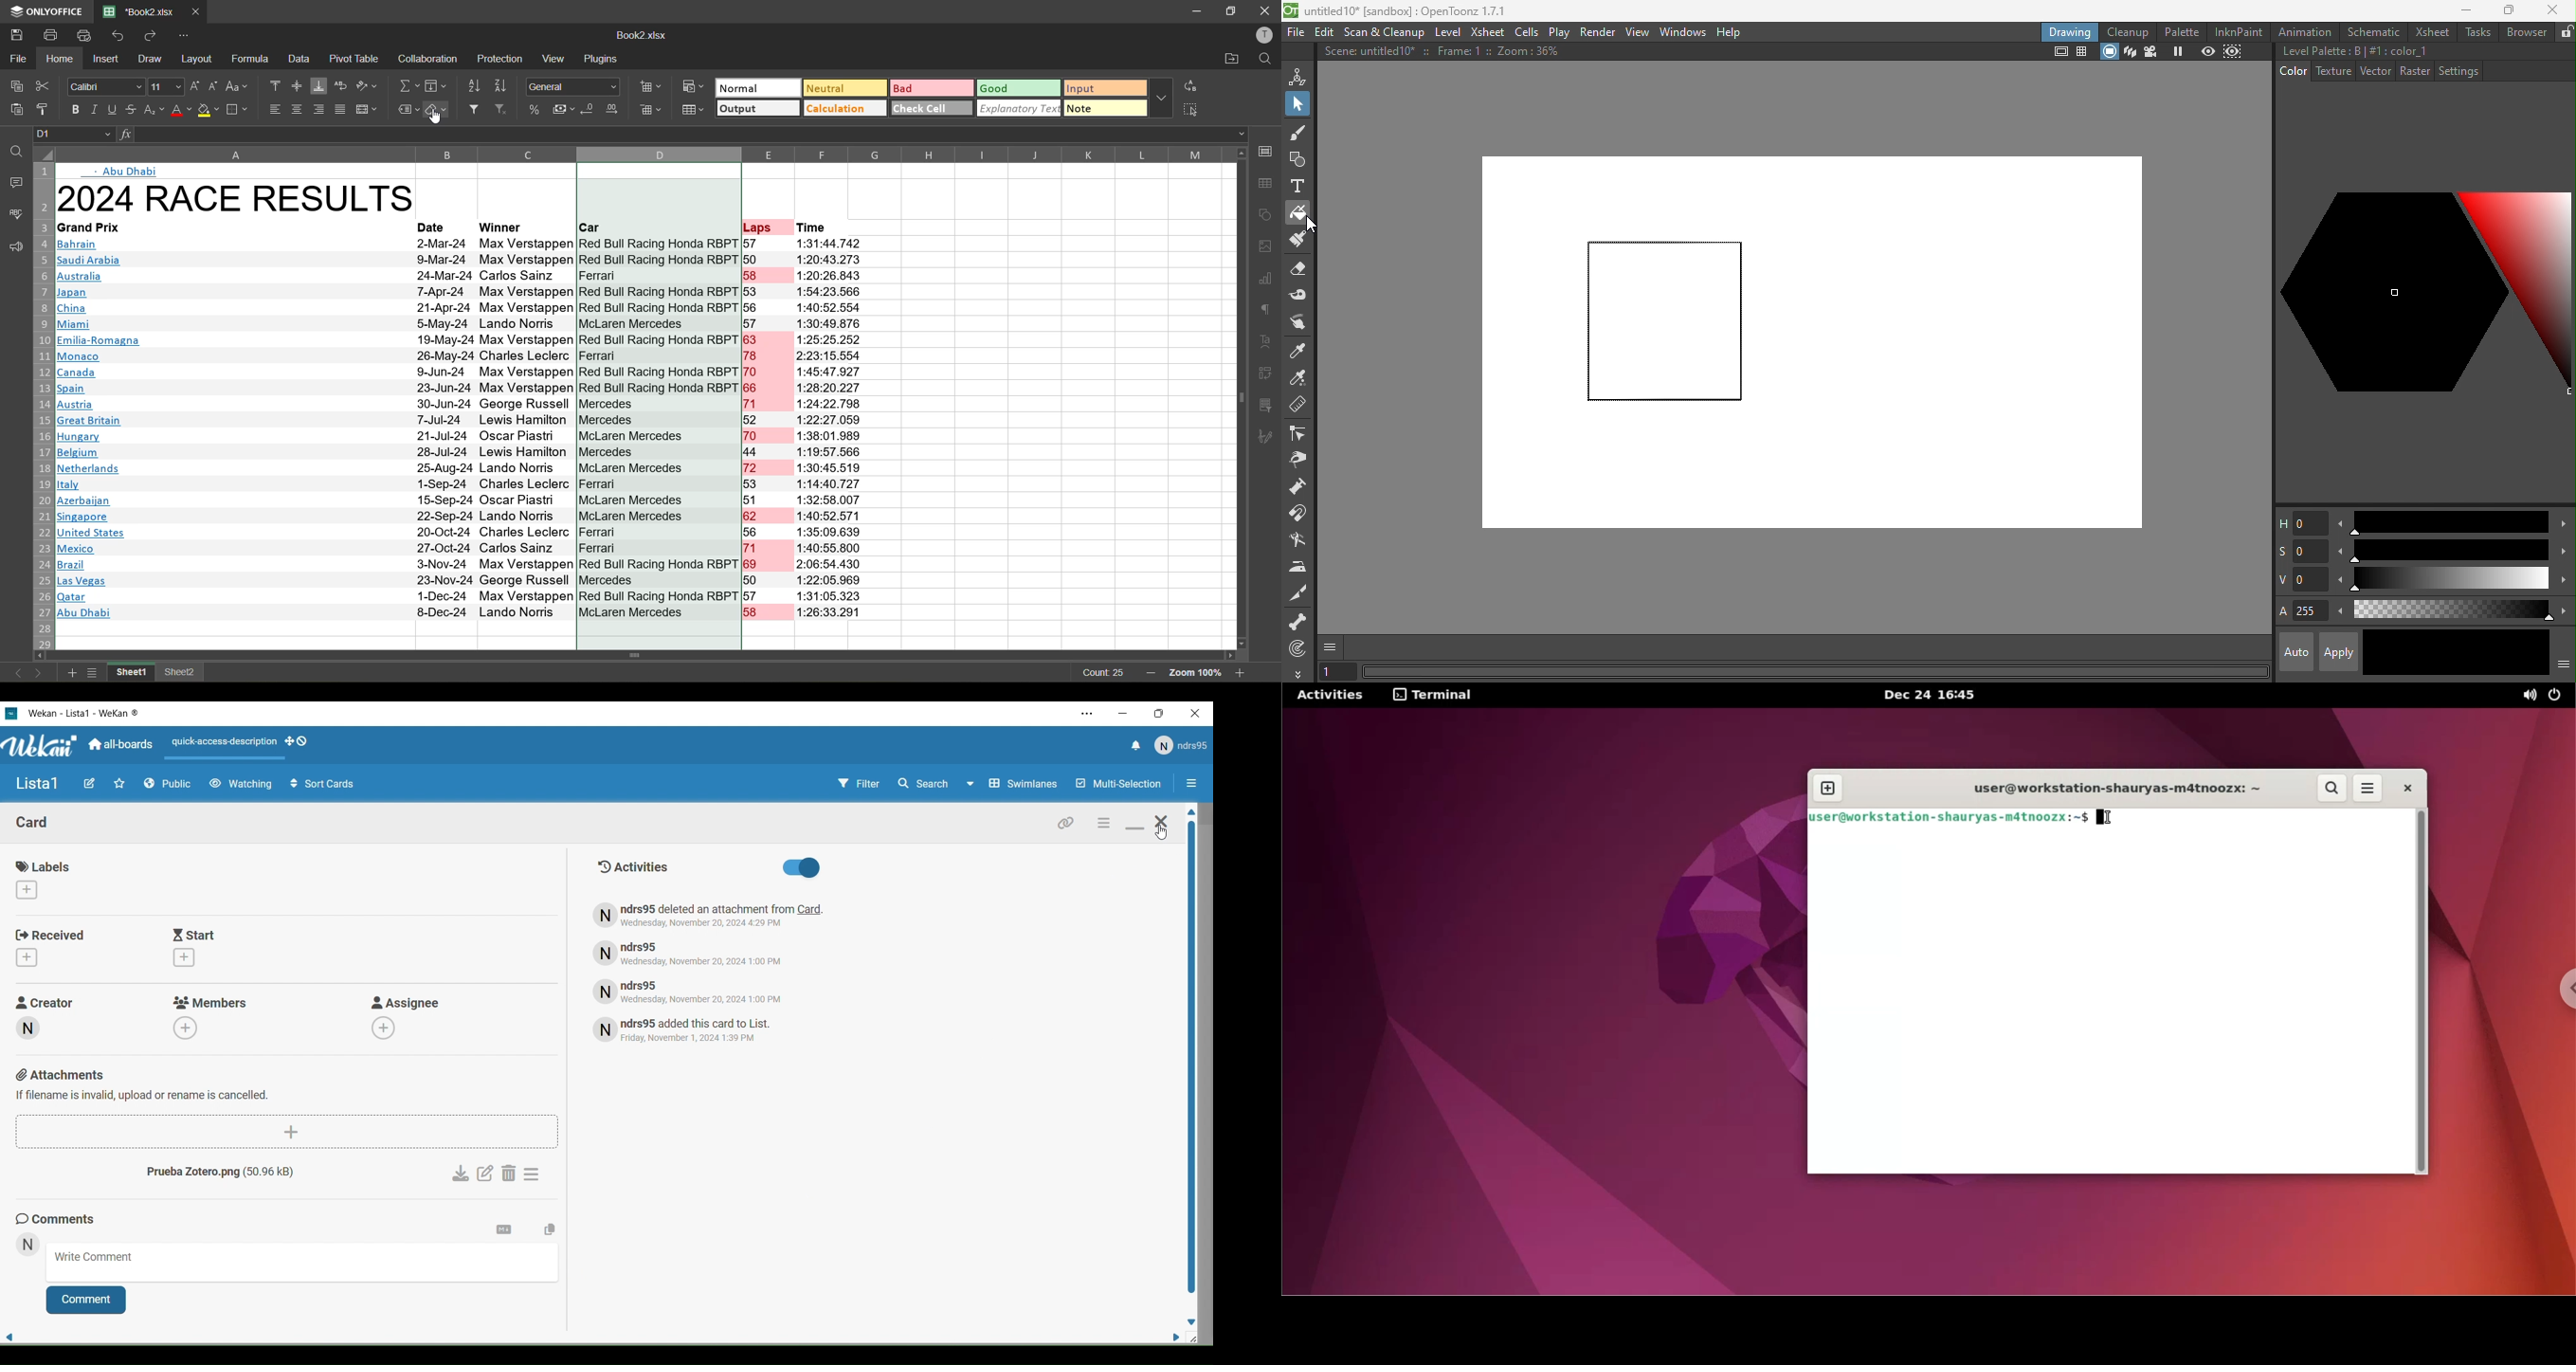 This screenshot has height=1372, width=2576. Describe the element at coordinates (458, 372) in the screenshot. I see `Canada 9.Jun-24 Max Verstappen Red Bull Racing Honda RBPT 70 1:45:47 .927` at that location.